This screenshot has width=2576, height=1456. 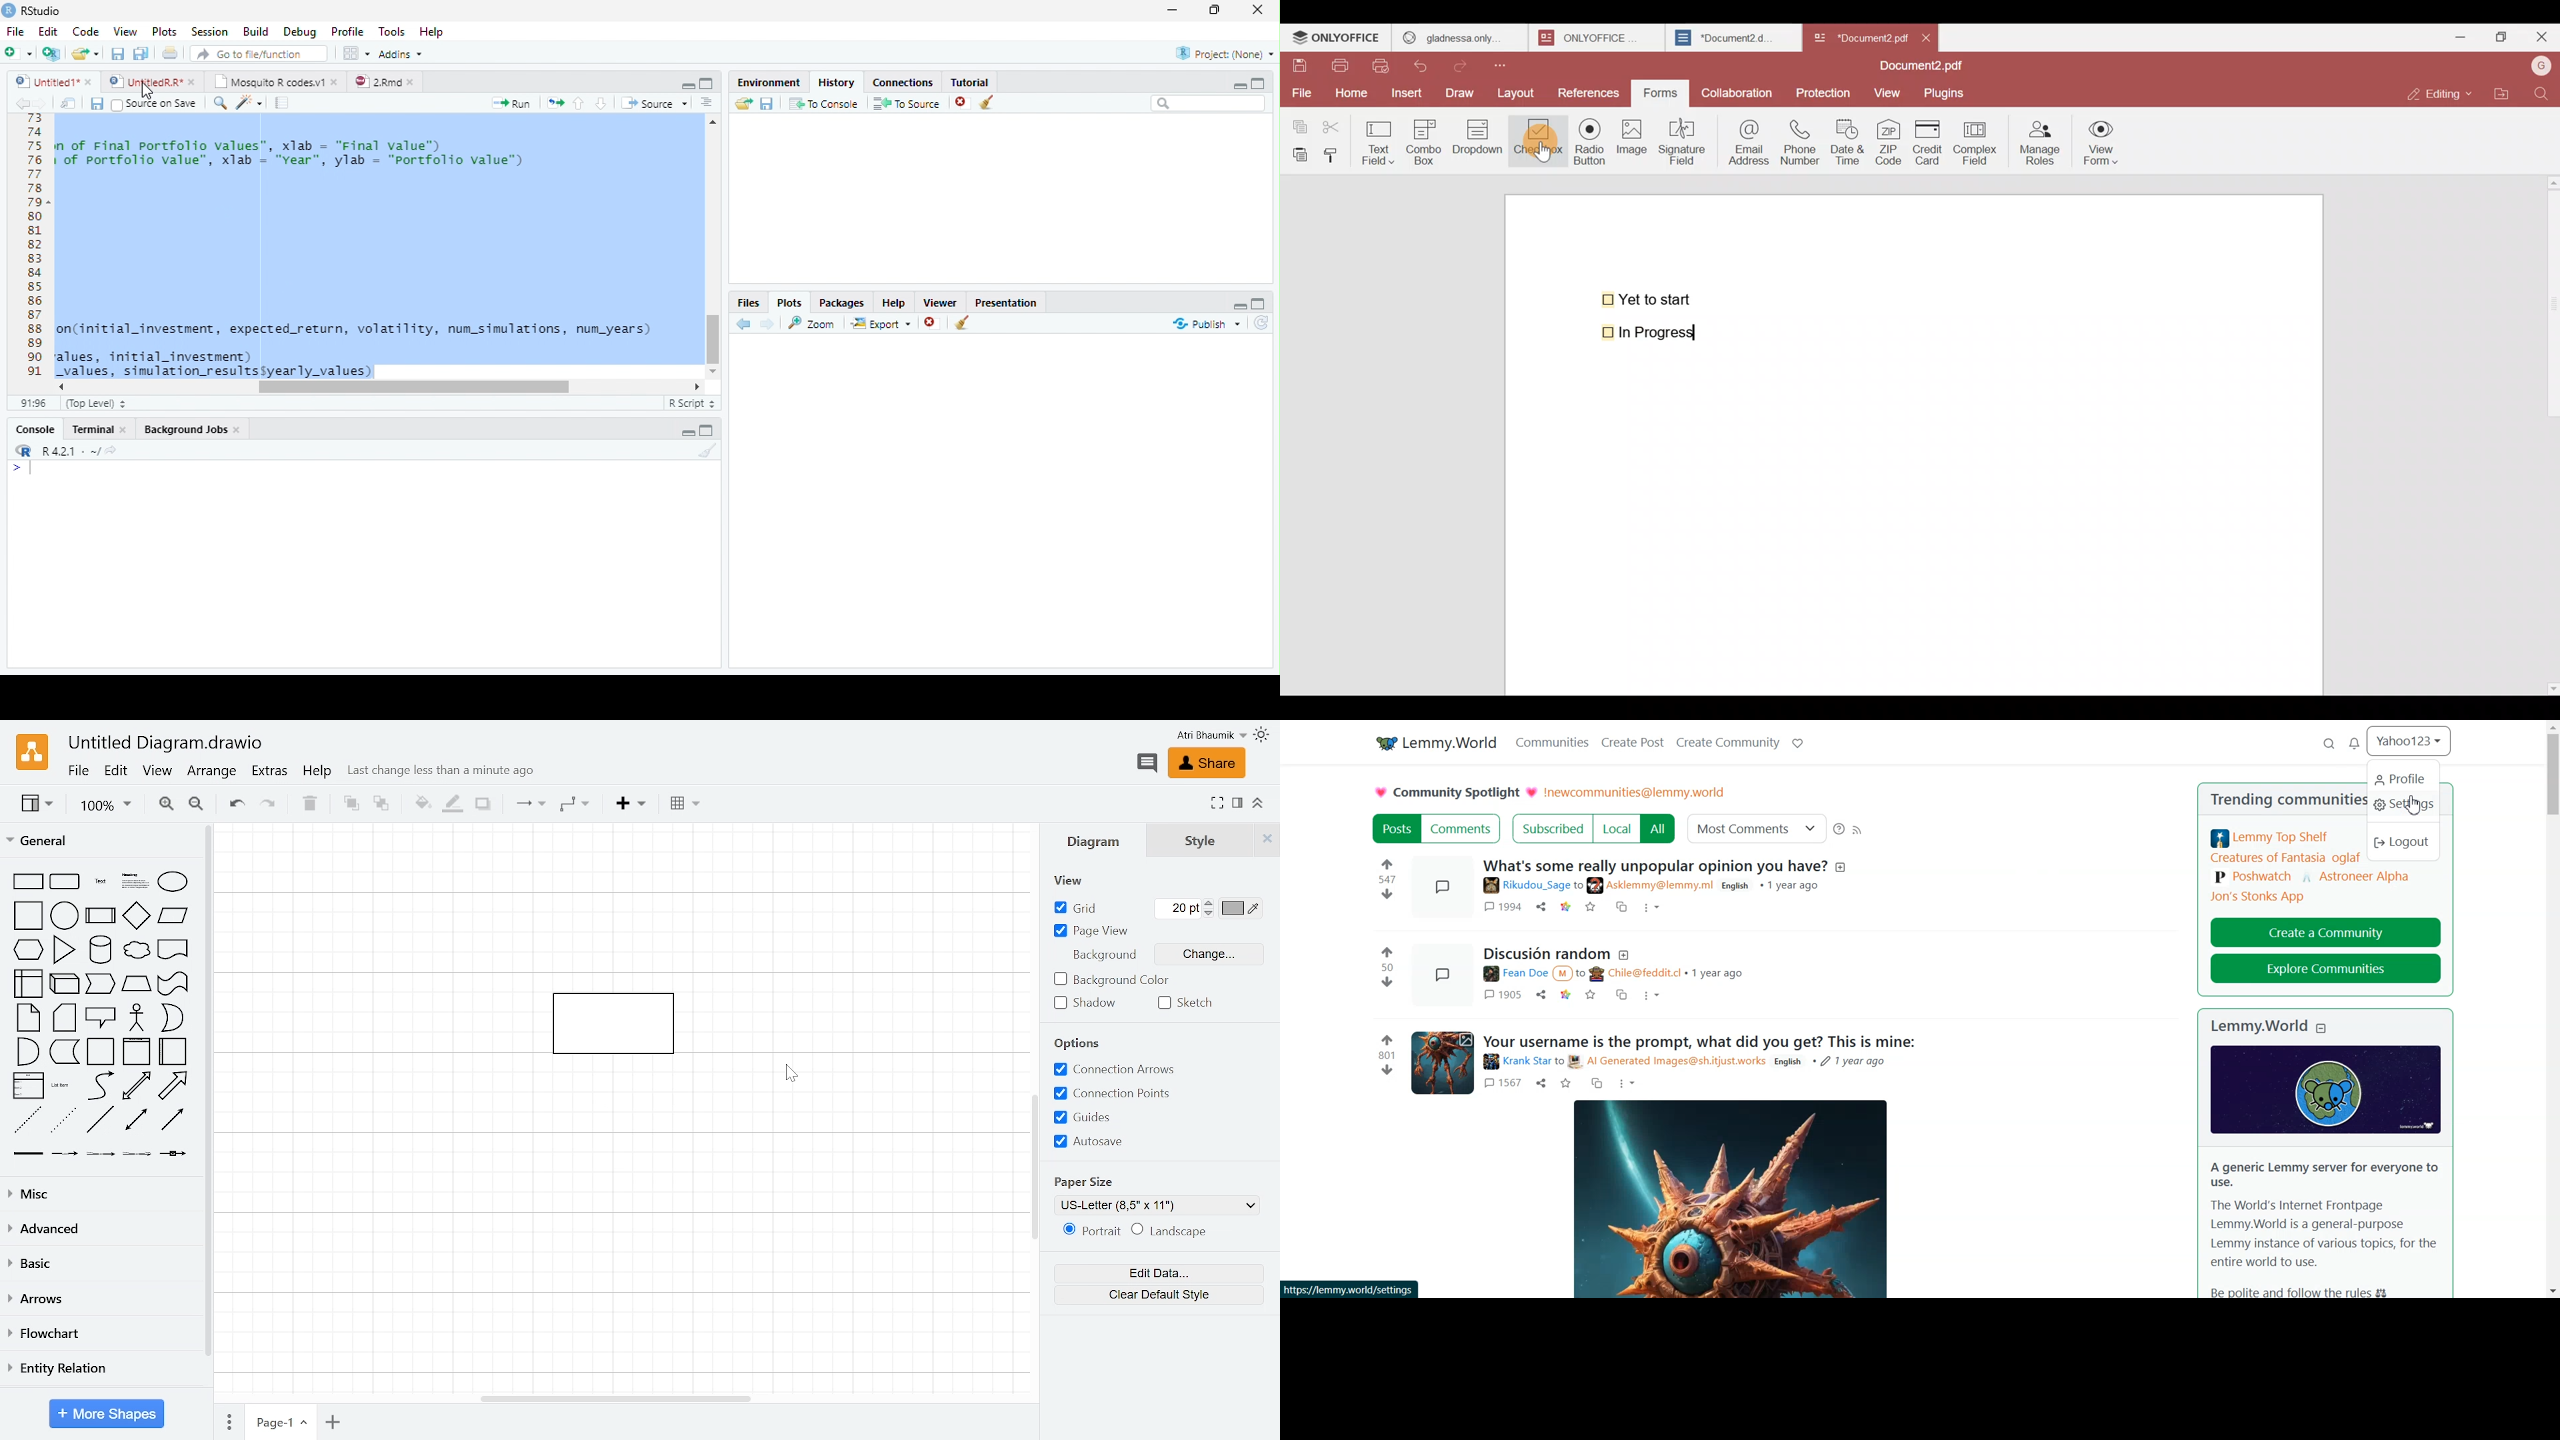 I want to click on 2.Rmd, so click(x=385, y=82).